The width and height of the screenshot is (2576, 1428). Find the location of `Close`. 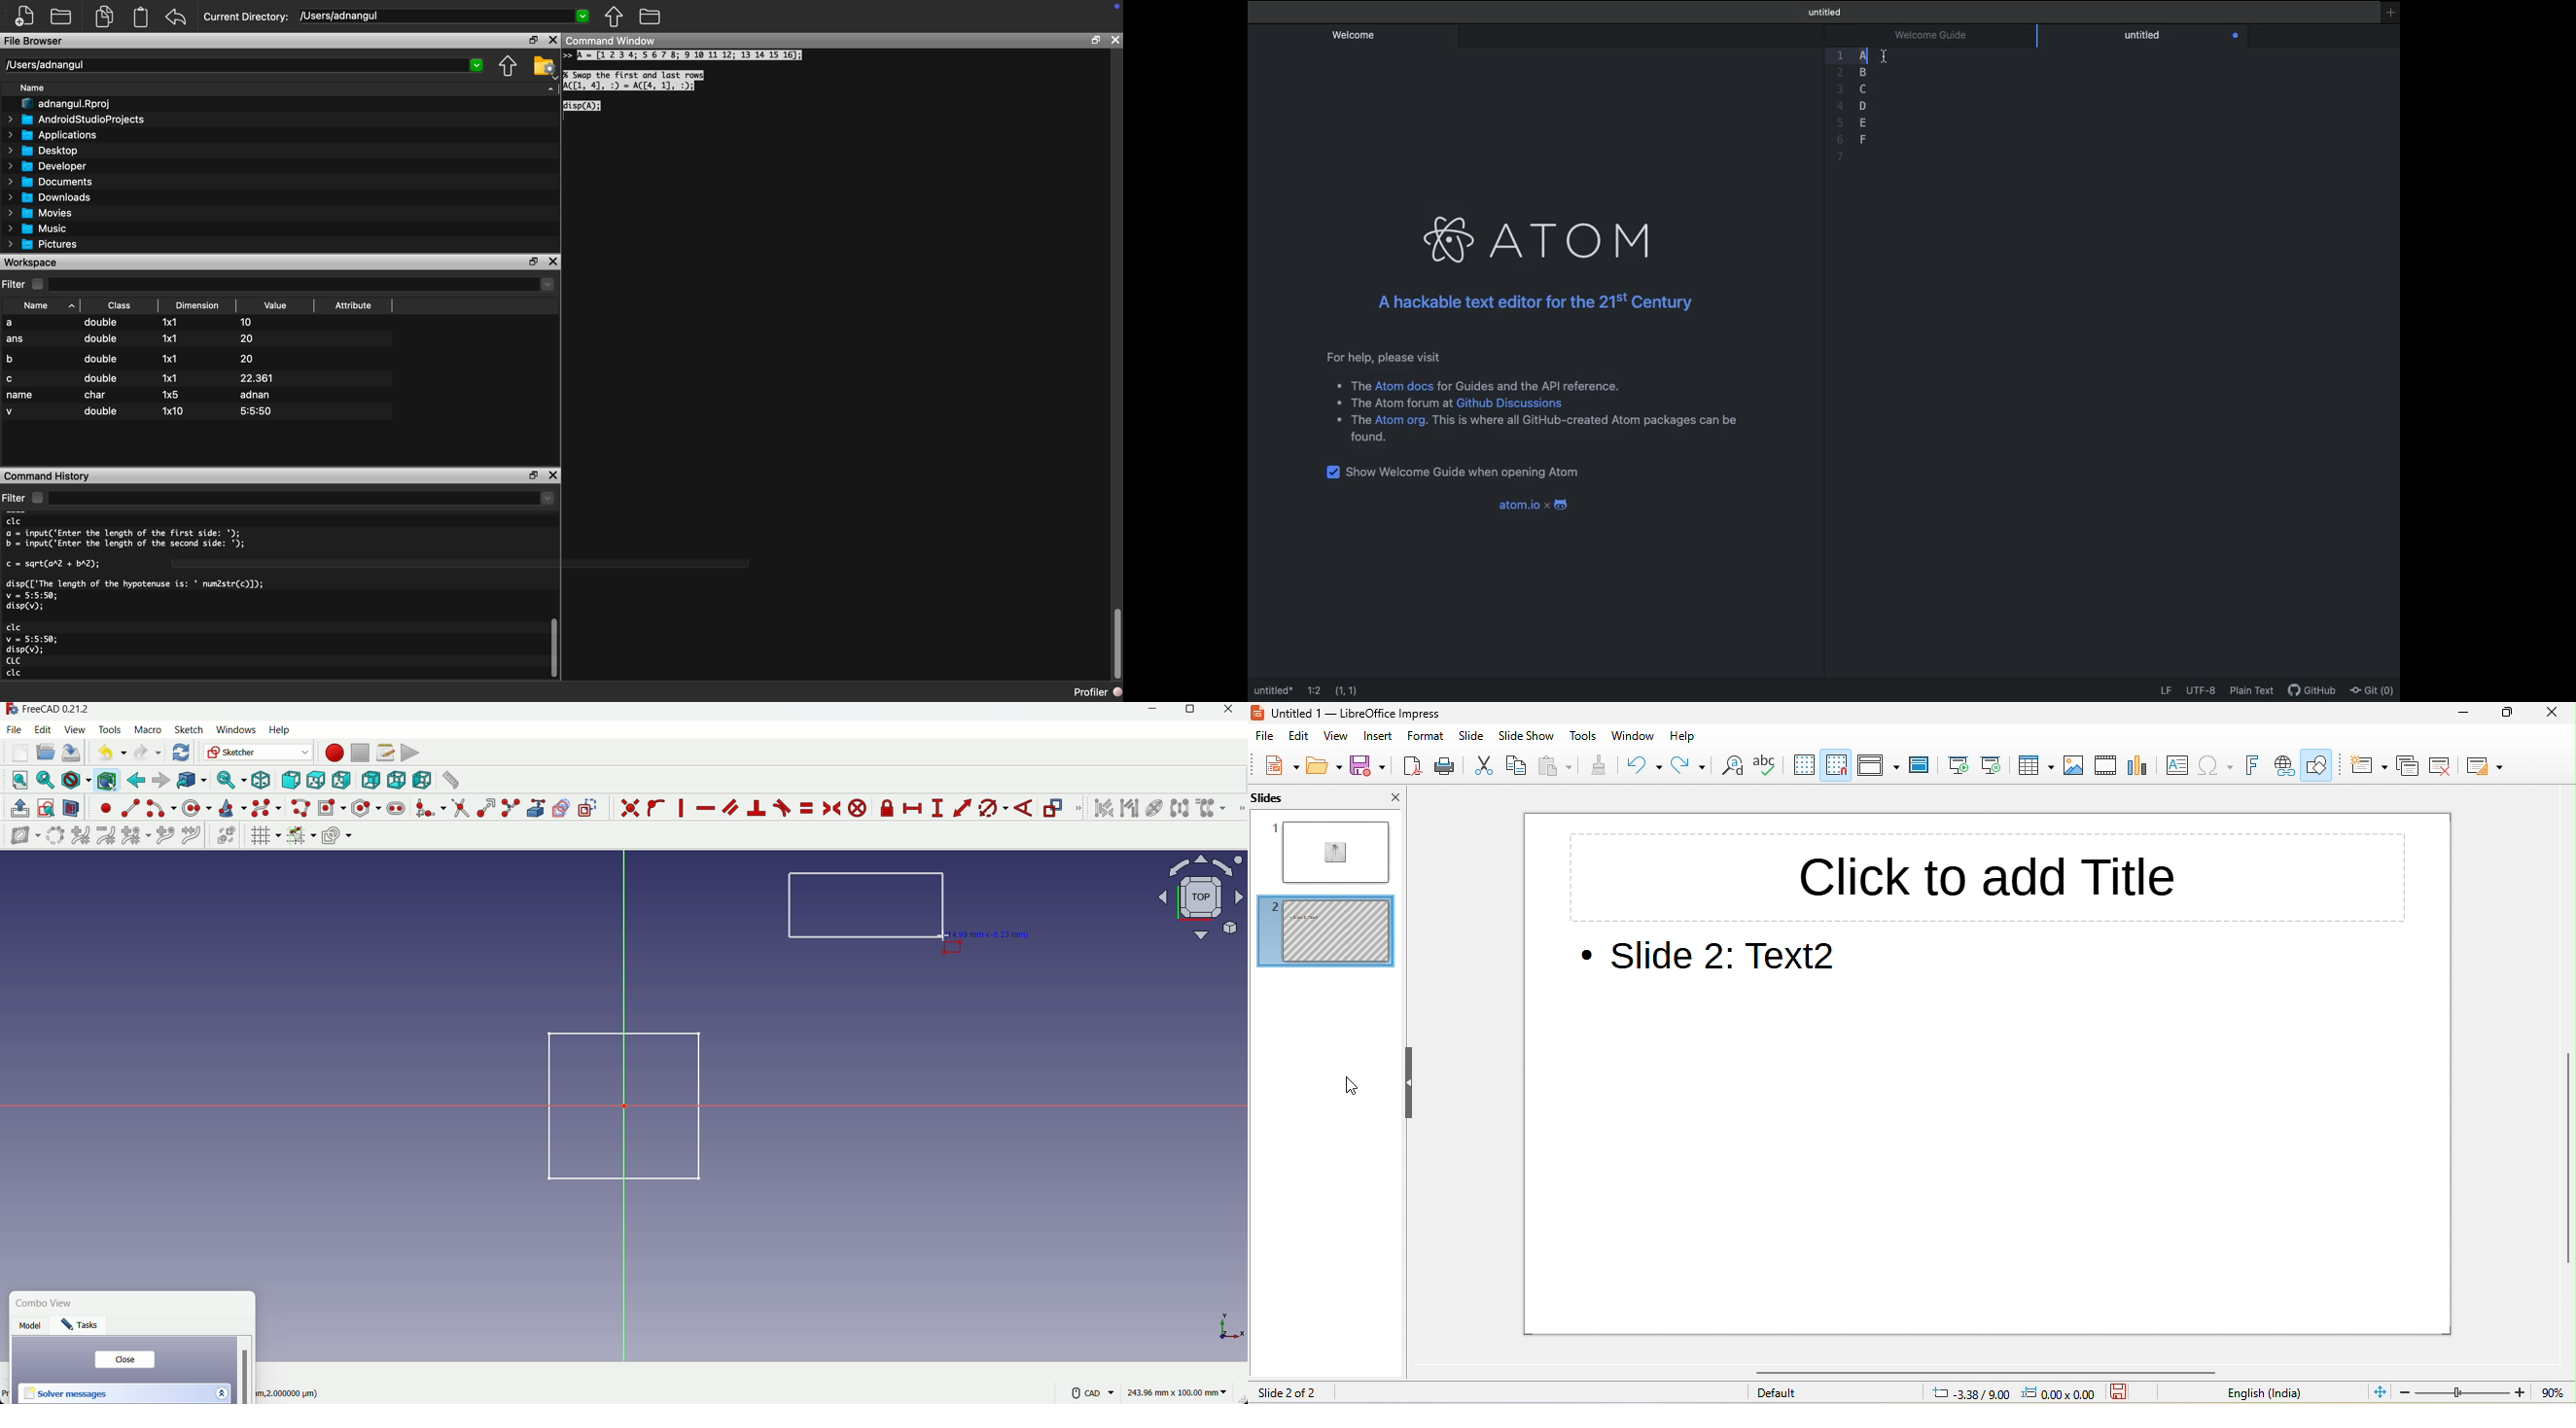

Close is located at coordinates (555, 472).